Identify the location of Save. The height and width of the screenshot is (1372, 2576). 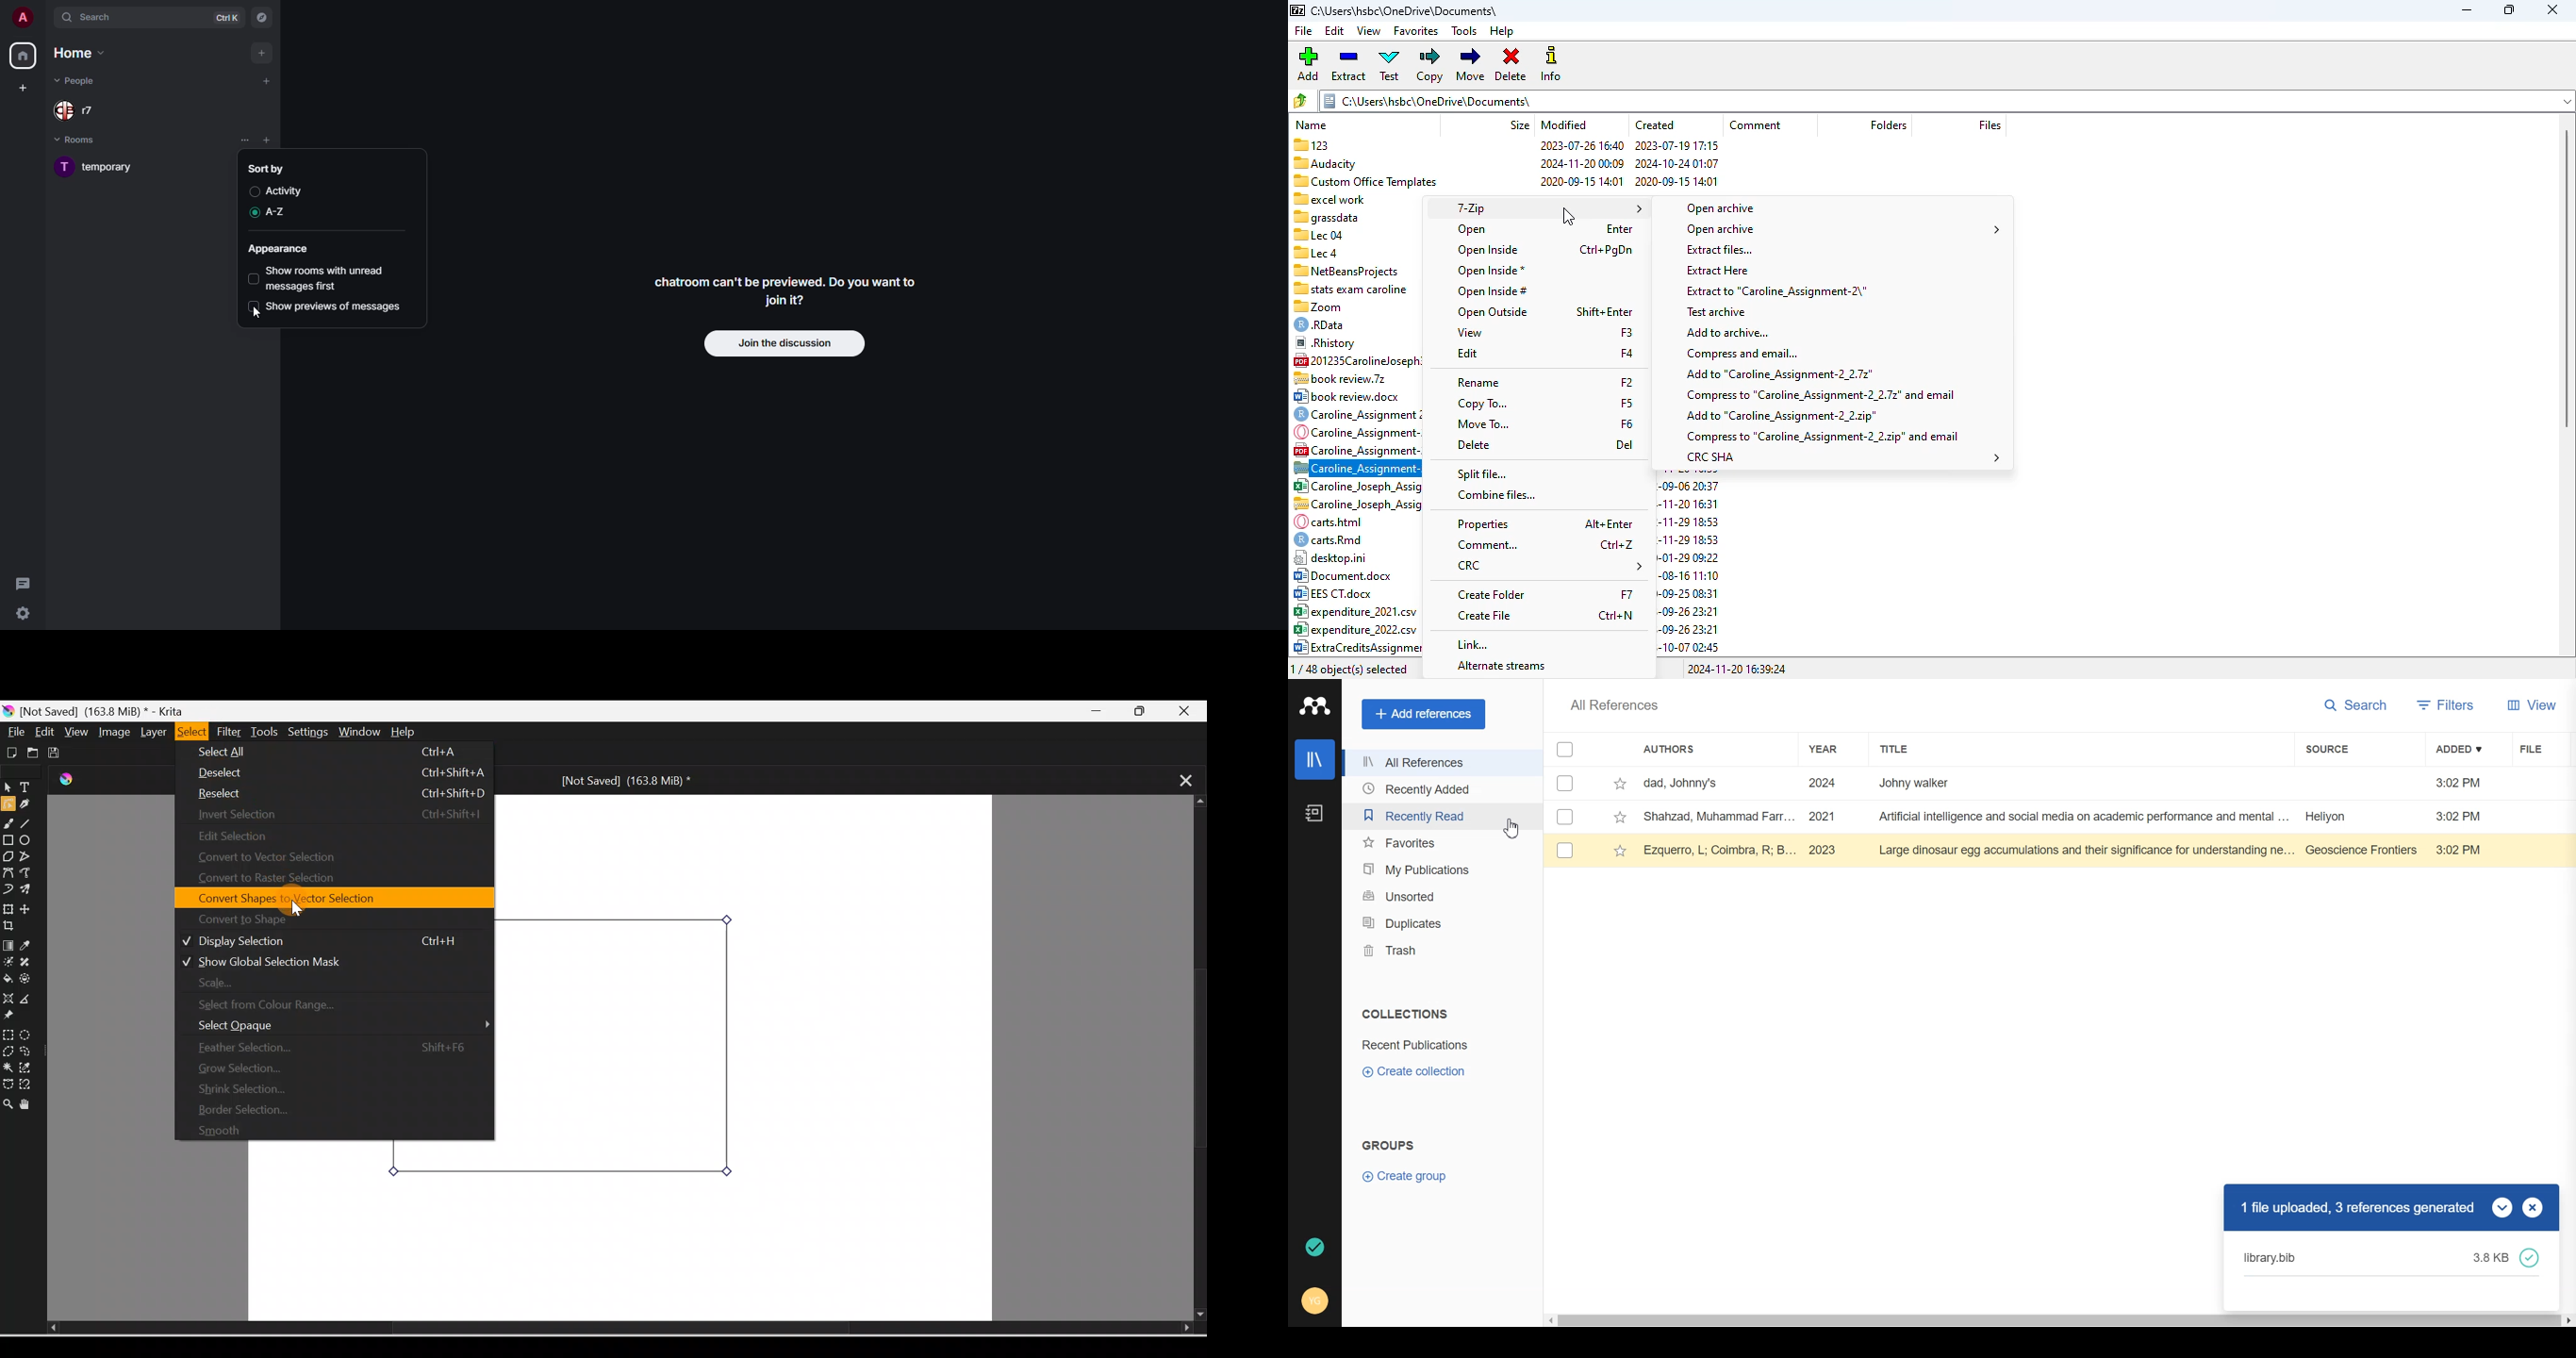
(57, 751).